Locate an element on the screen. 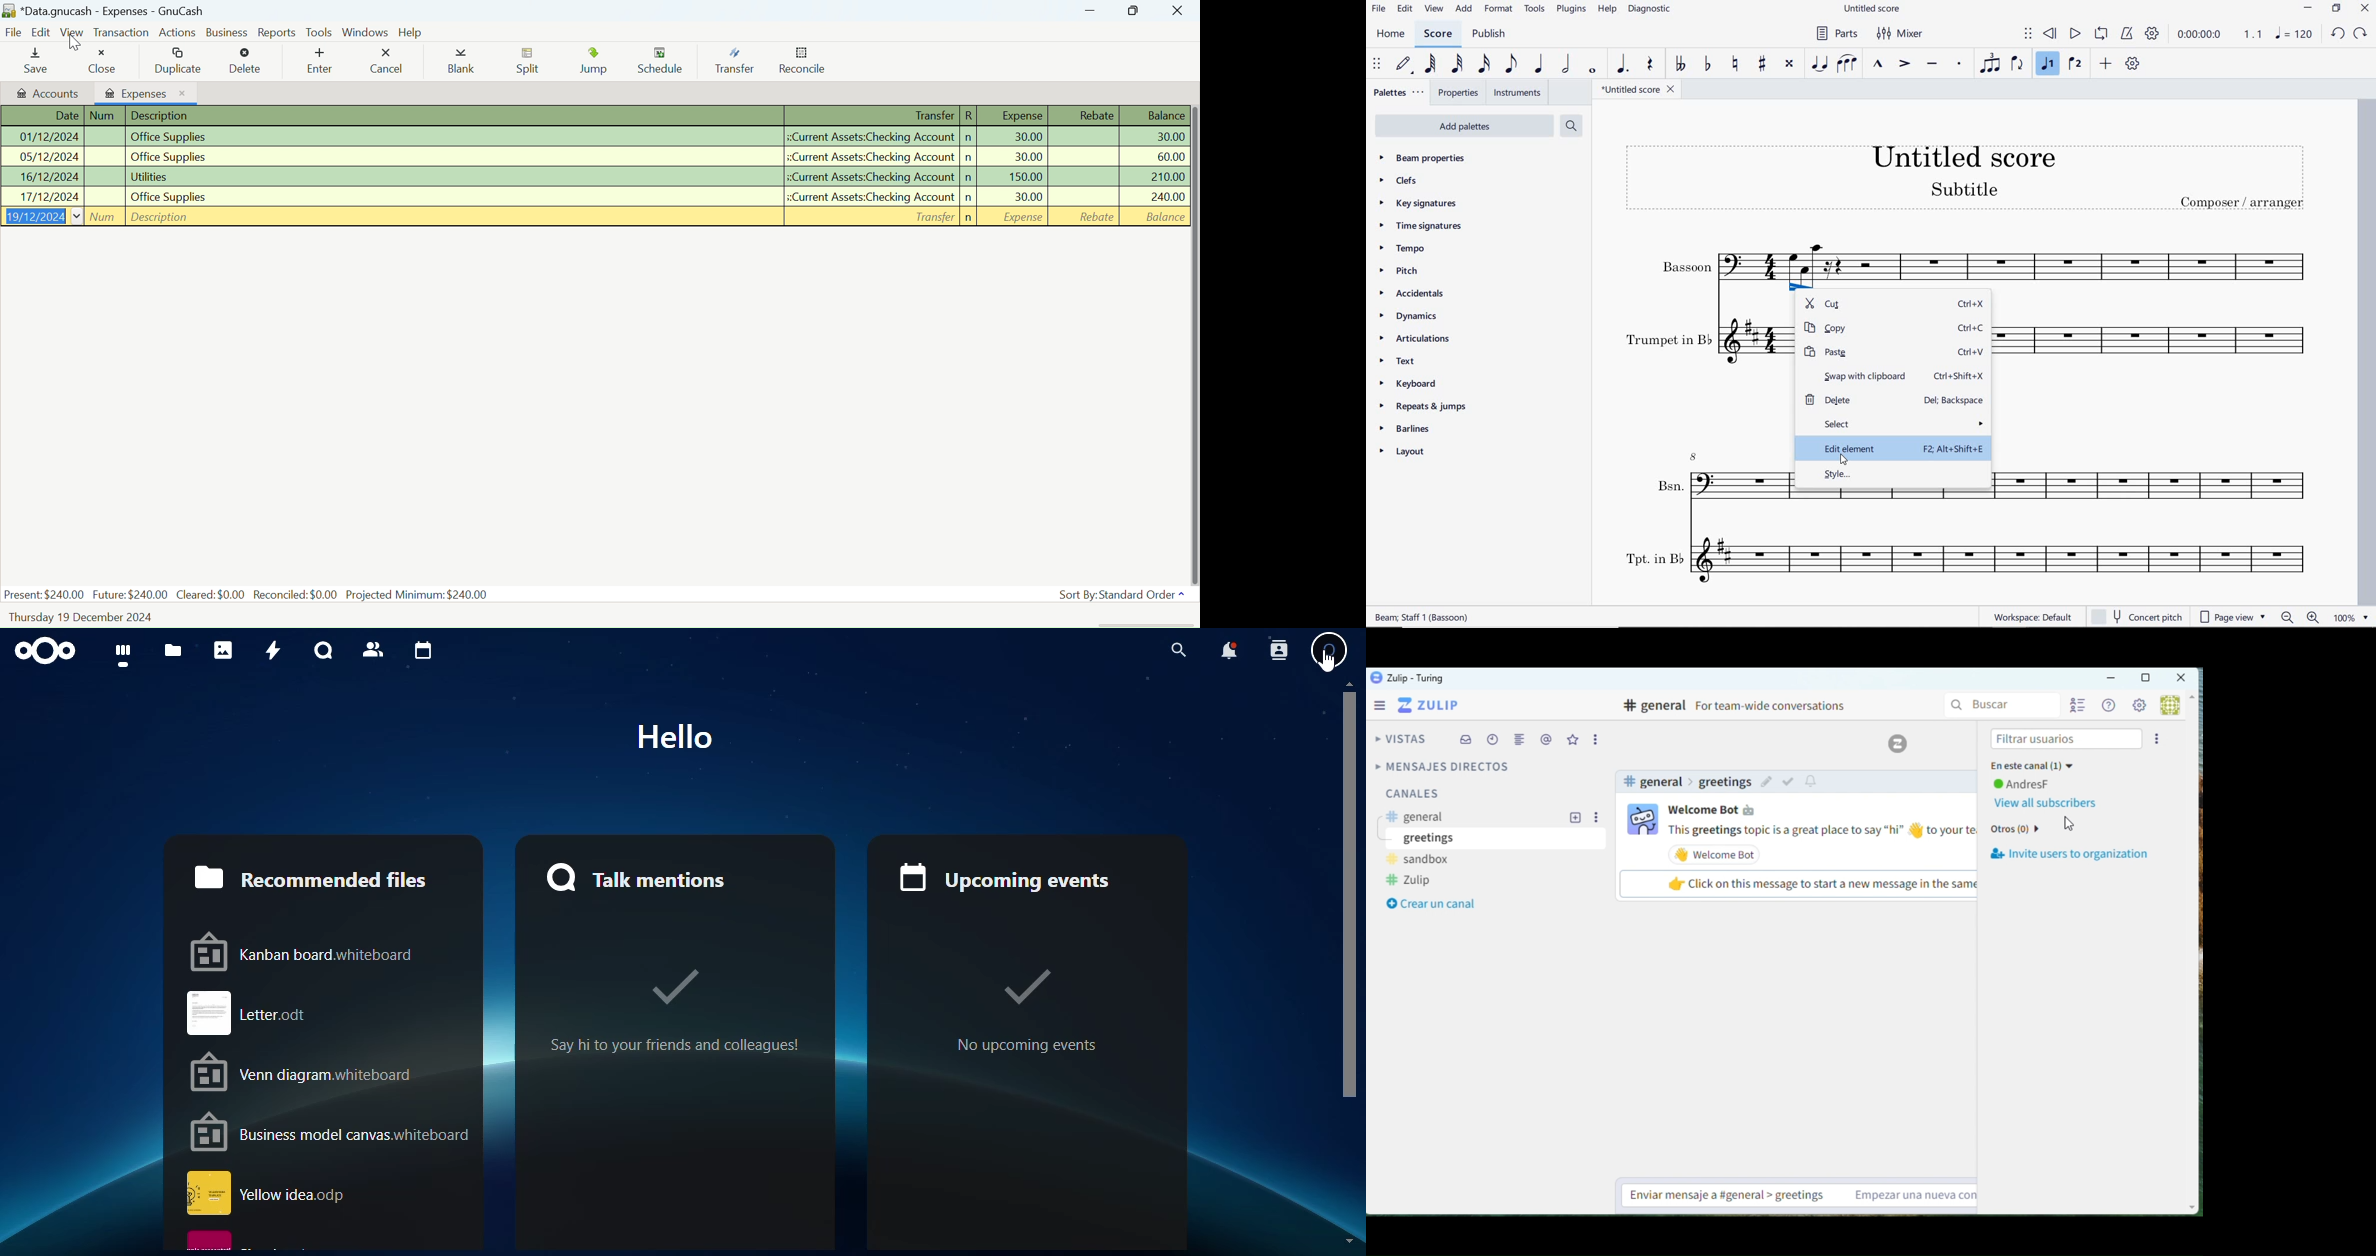 Image resolution: width=2380 pixels, height=1260 pixels. general is located at coordinates (1420, 819).